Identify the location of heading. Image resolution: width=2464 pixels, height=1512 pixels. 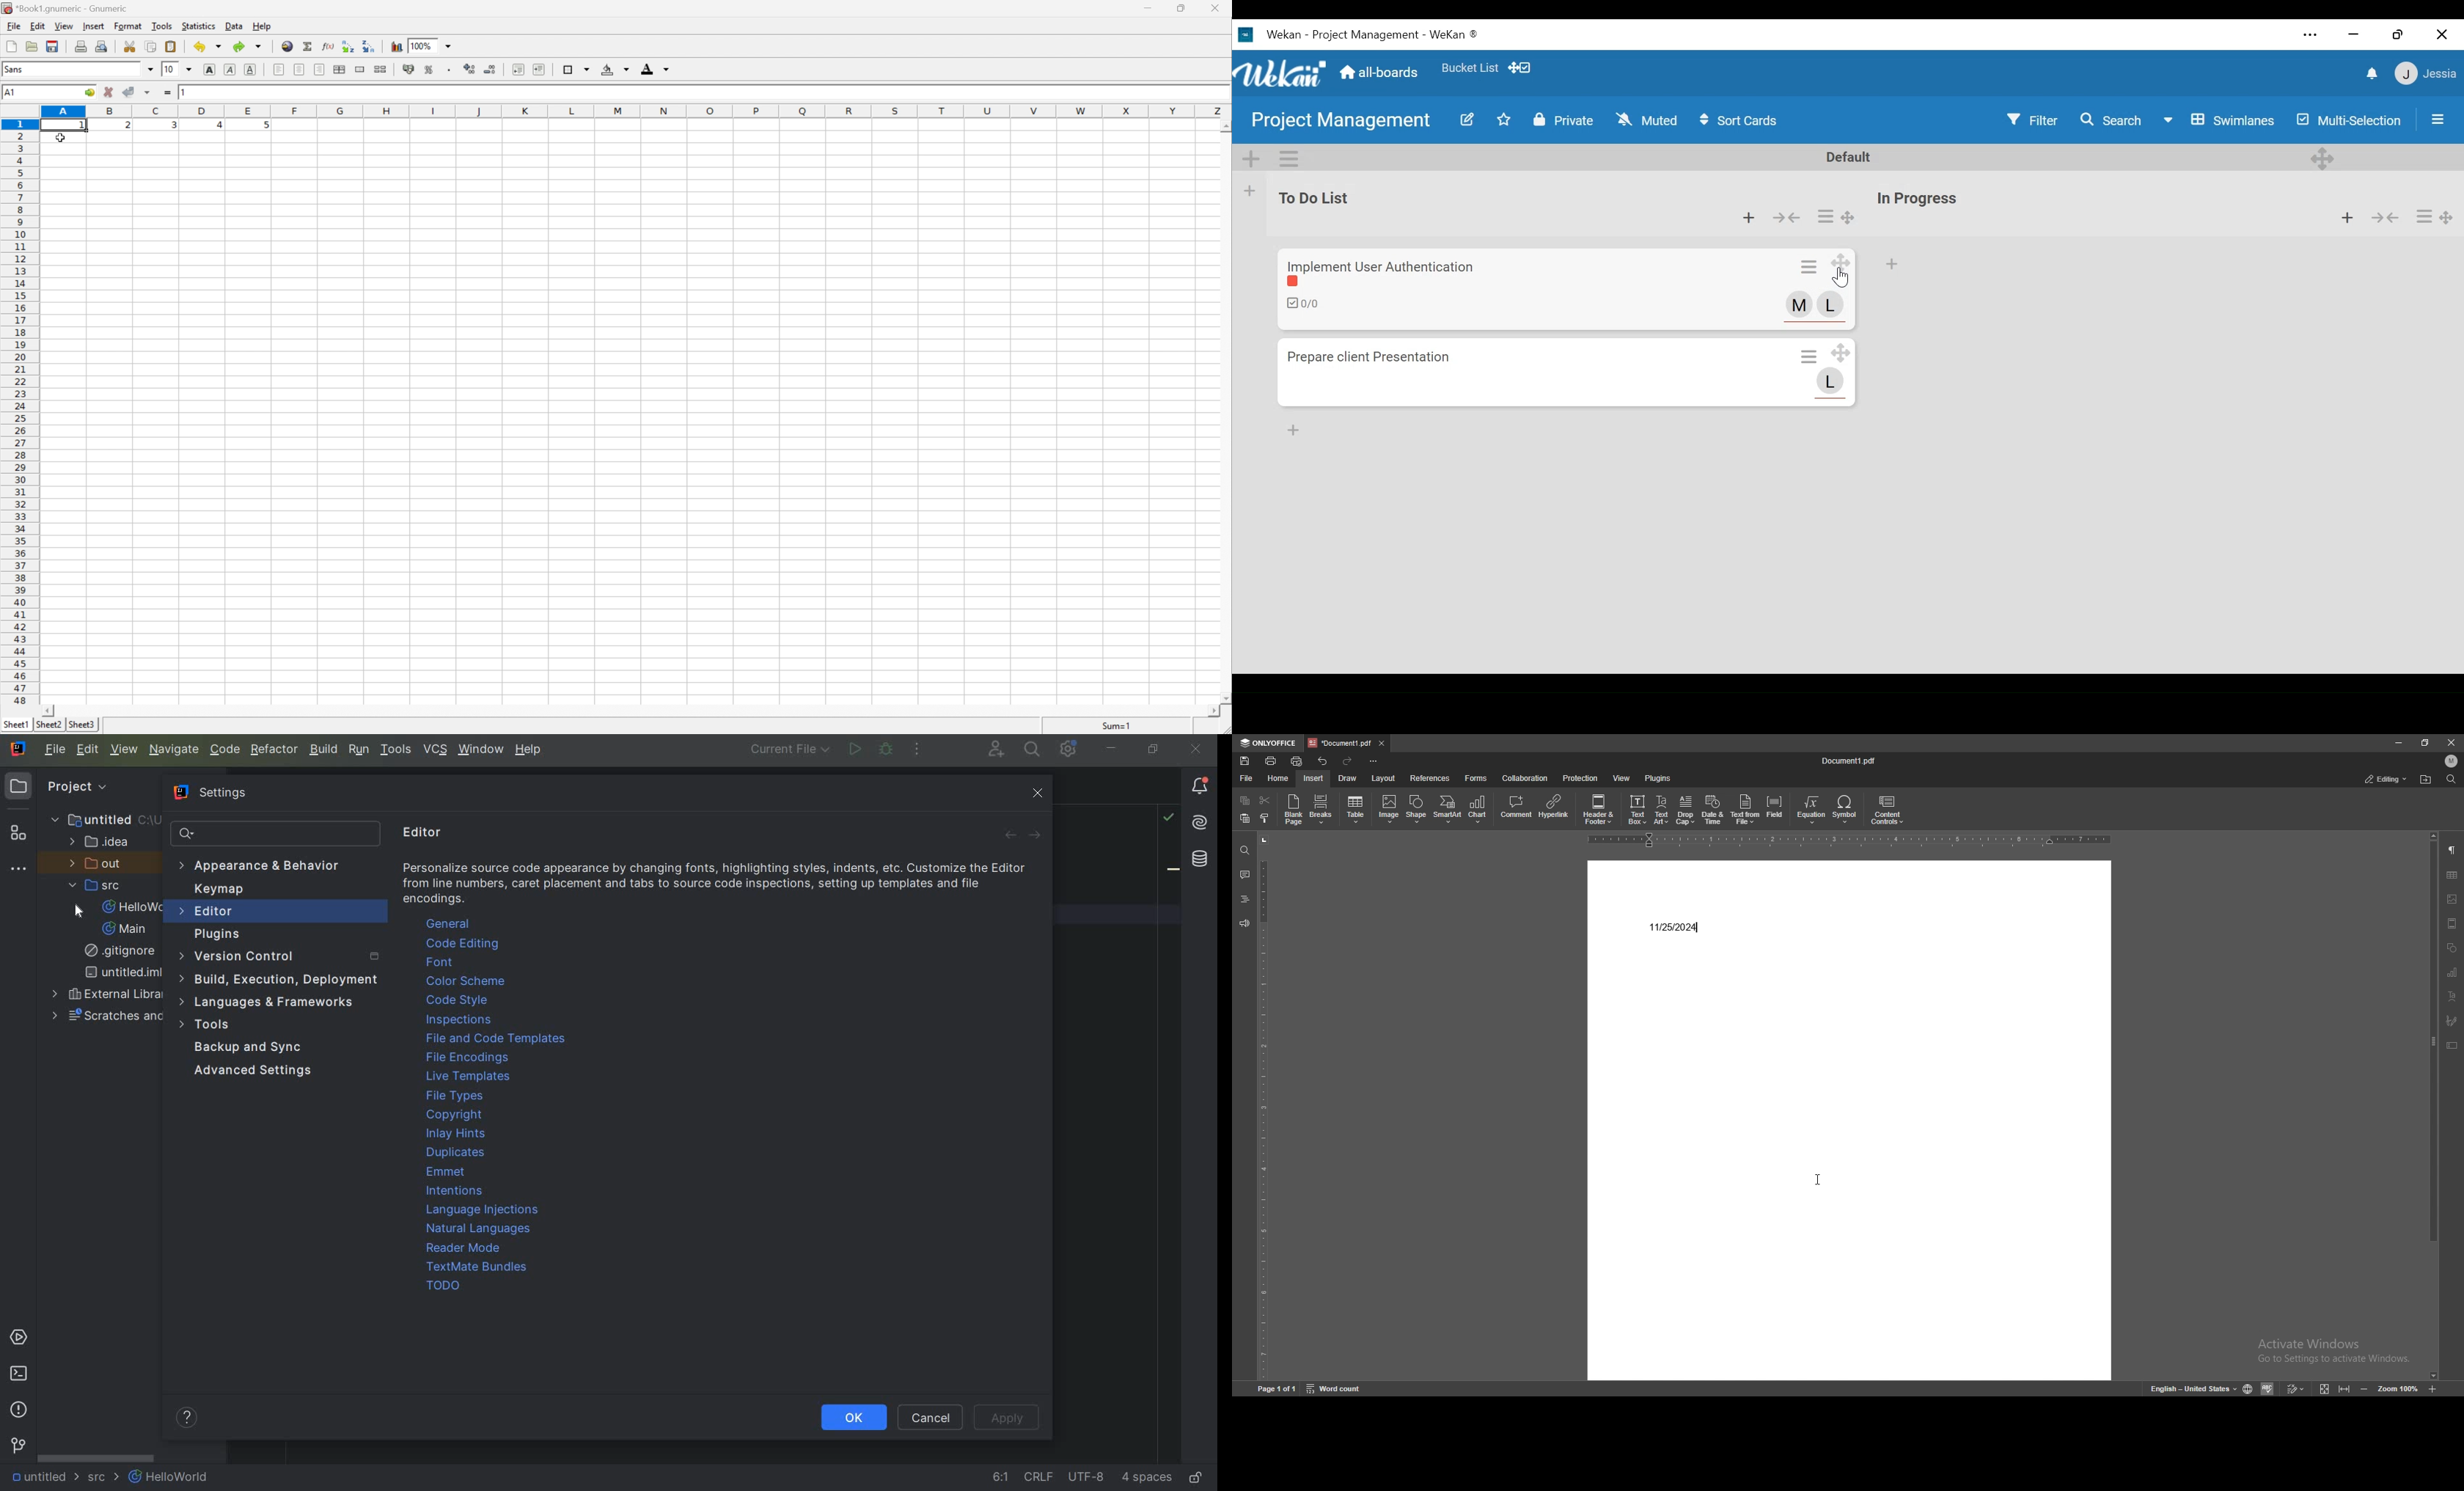
(1244, 900).